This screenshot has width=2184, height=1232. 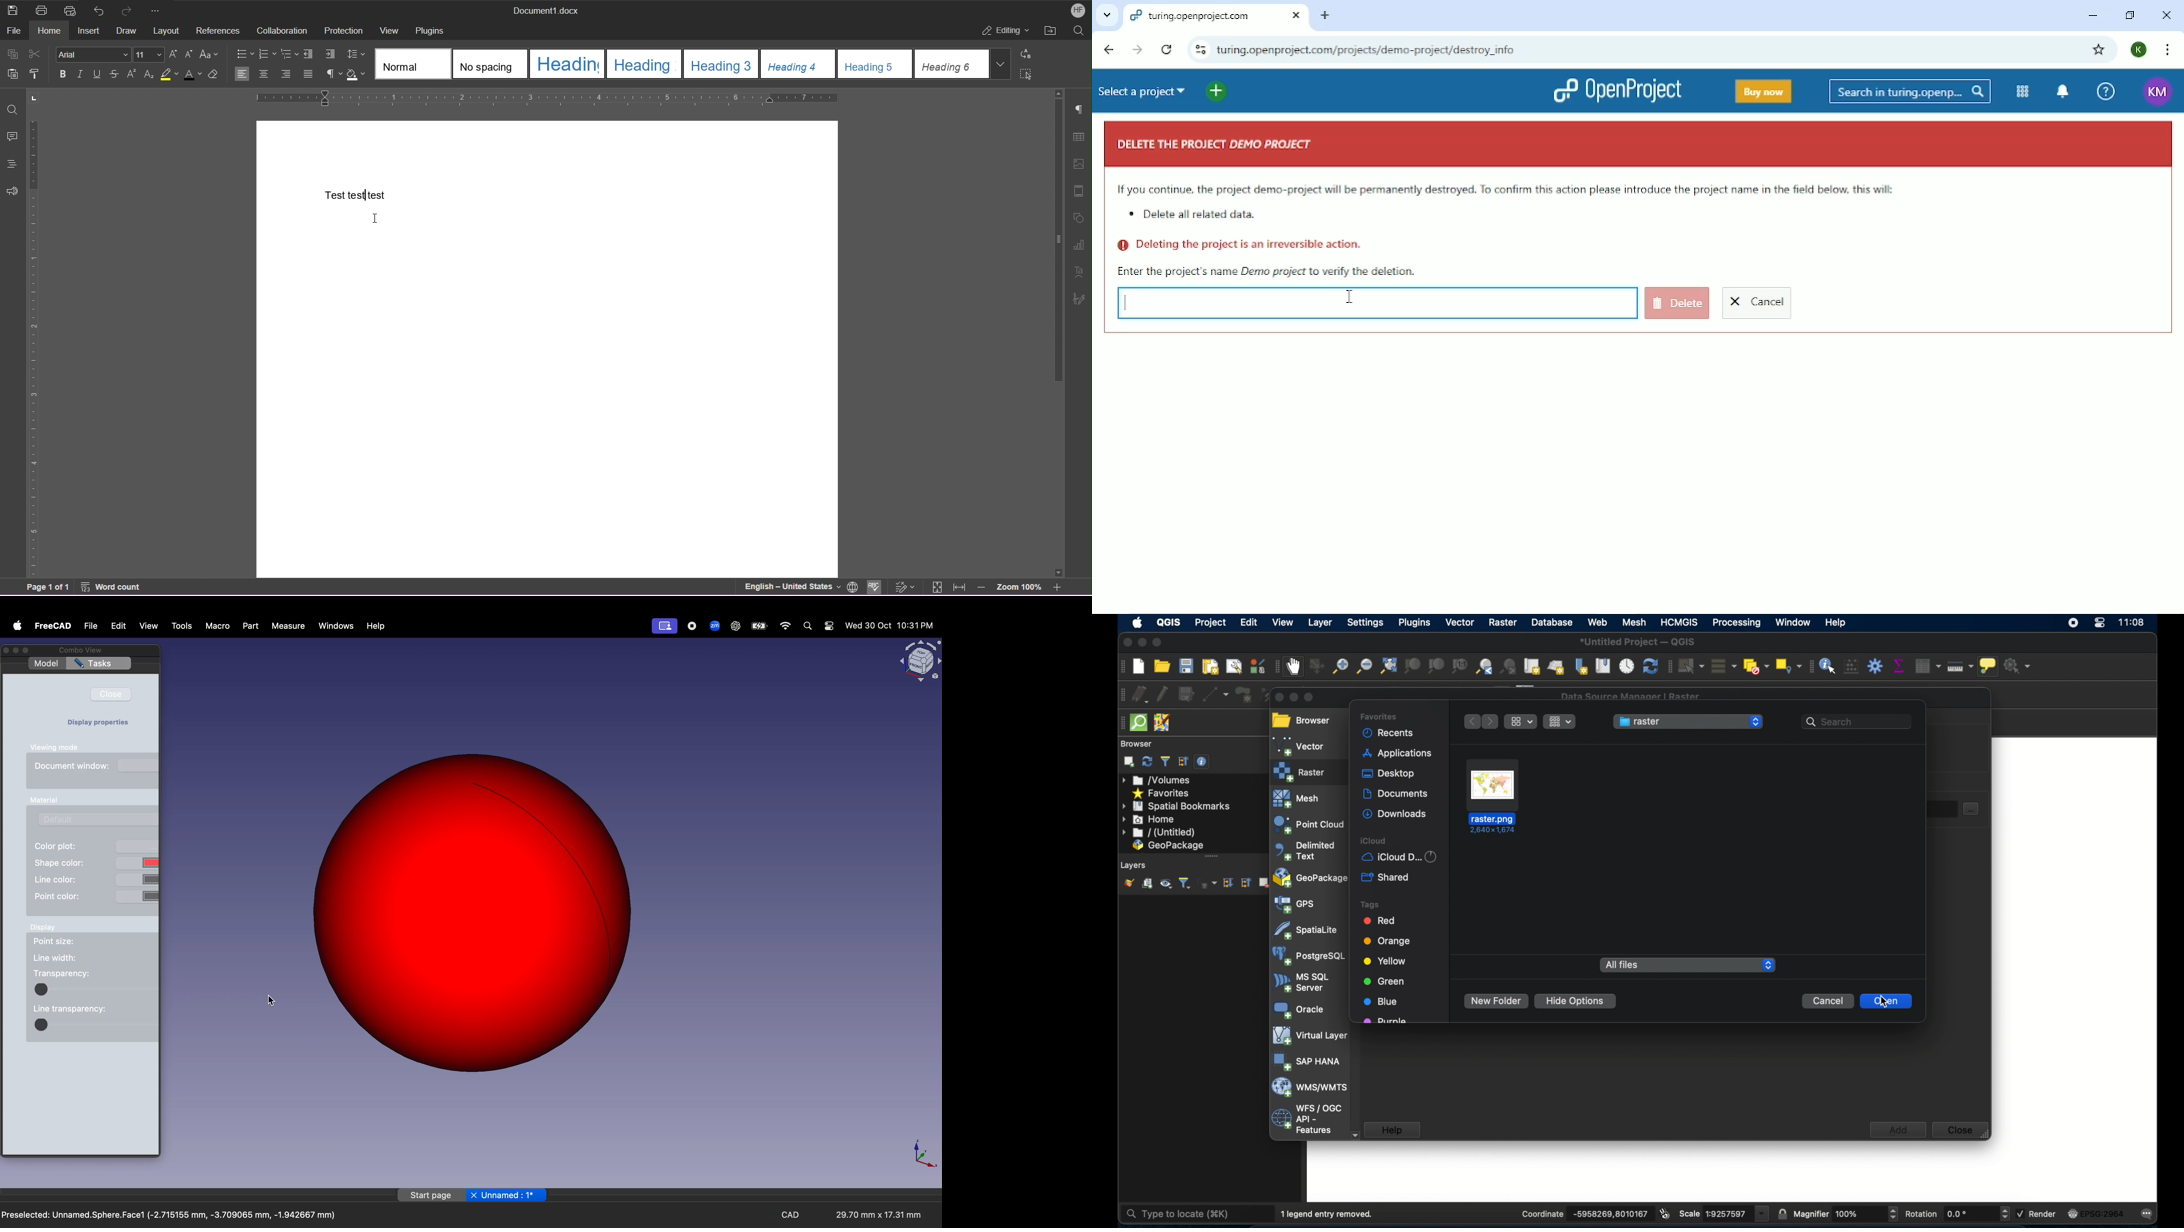 What do you see at coordinates (113, 587) in the screenshot?
I see `Word count` at bounding box center [113, 587].